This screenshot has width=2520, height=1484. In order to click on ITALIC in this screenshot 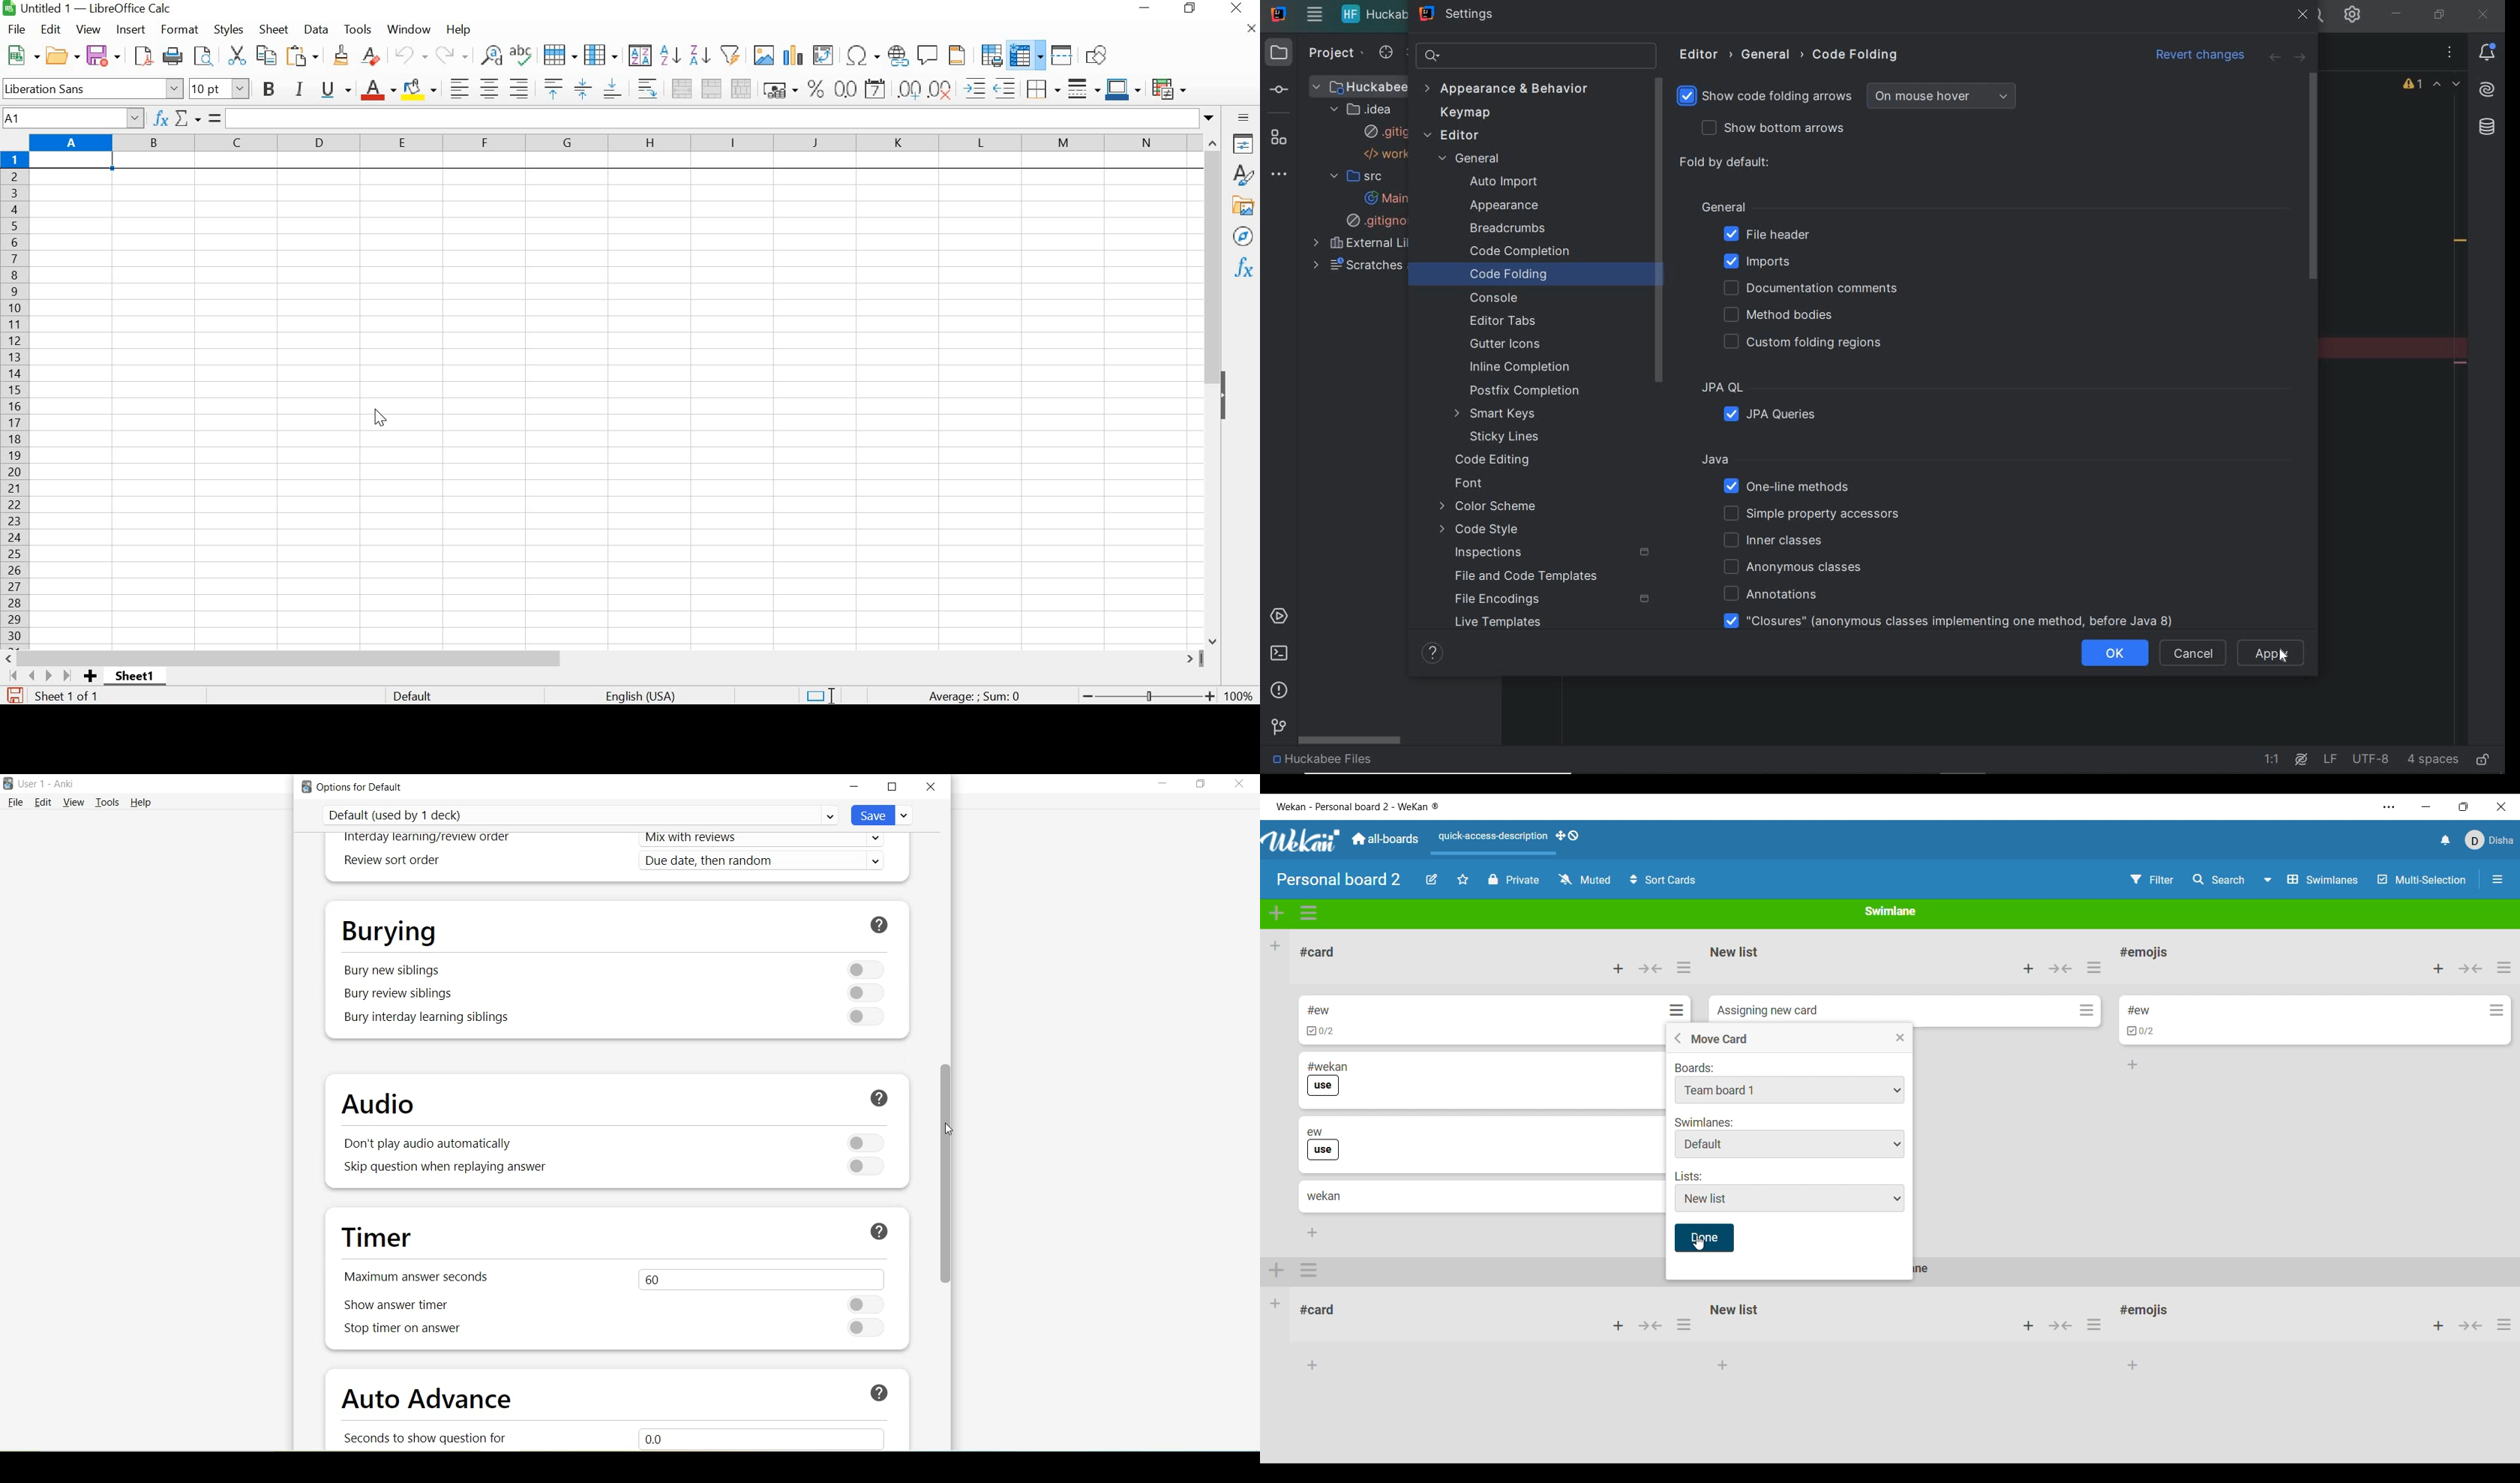, I will do `click(299, 87)`.